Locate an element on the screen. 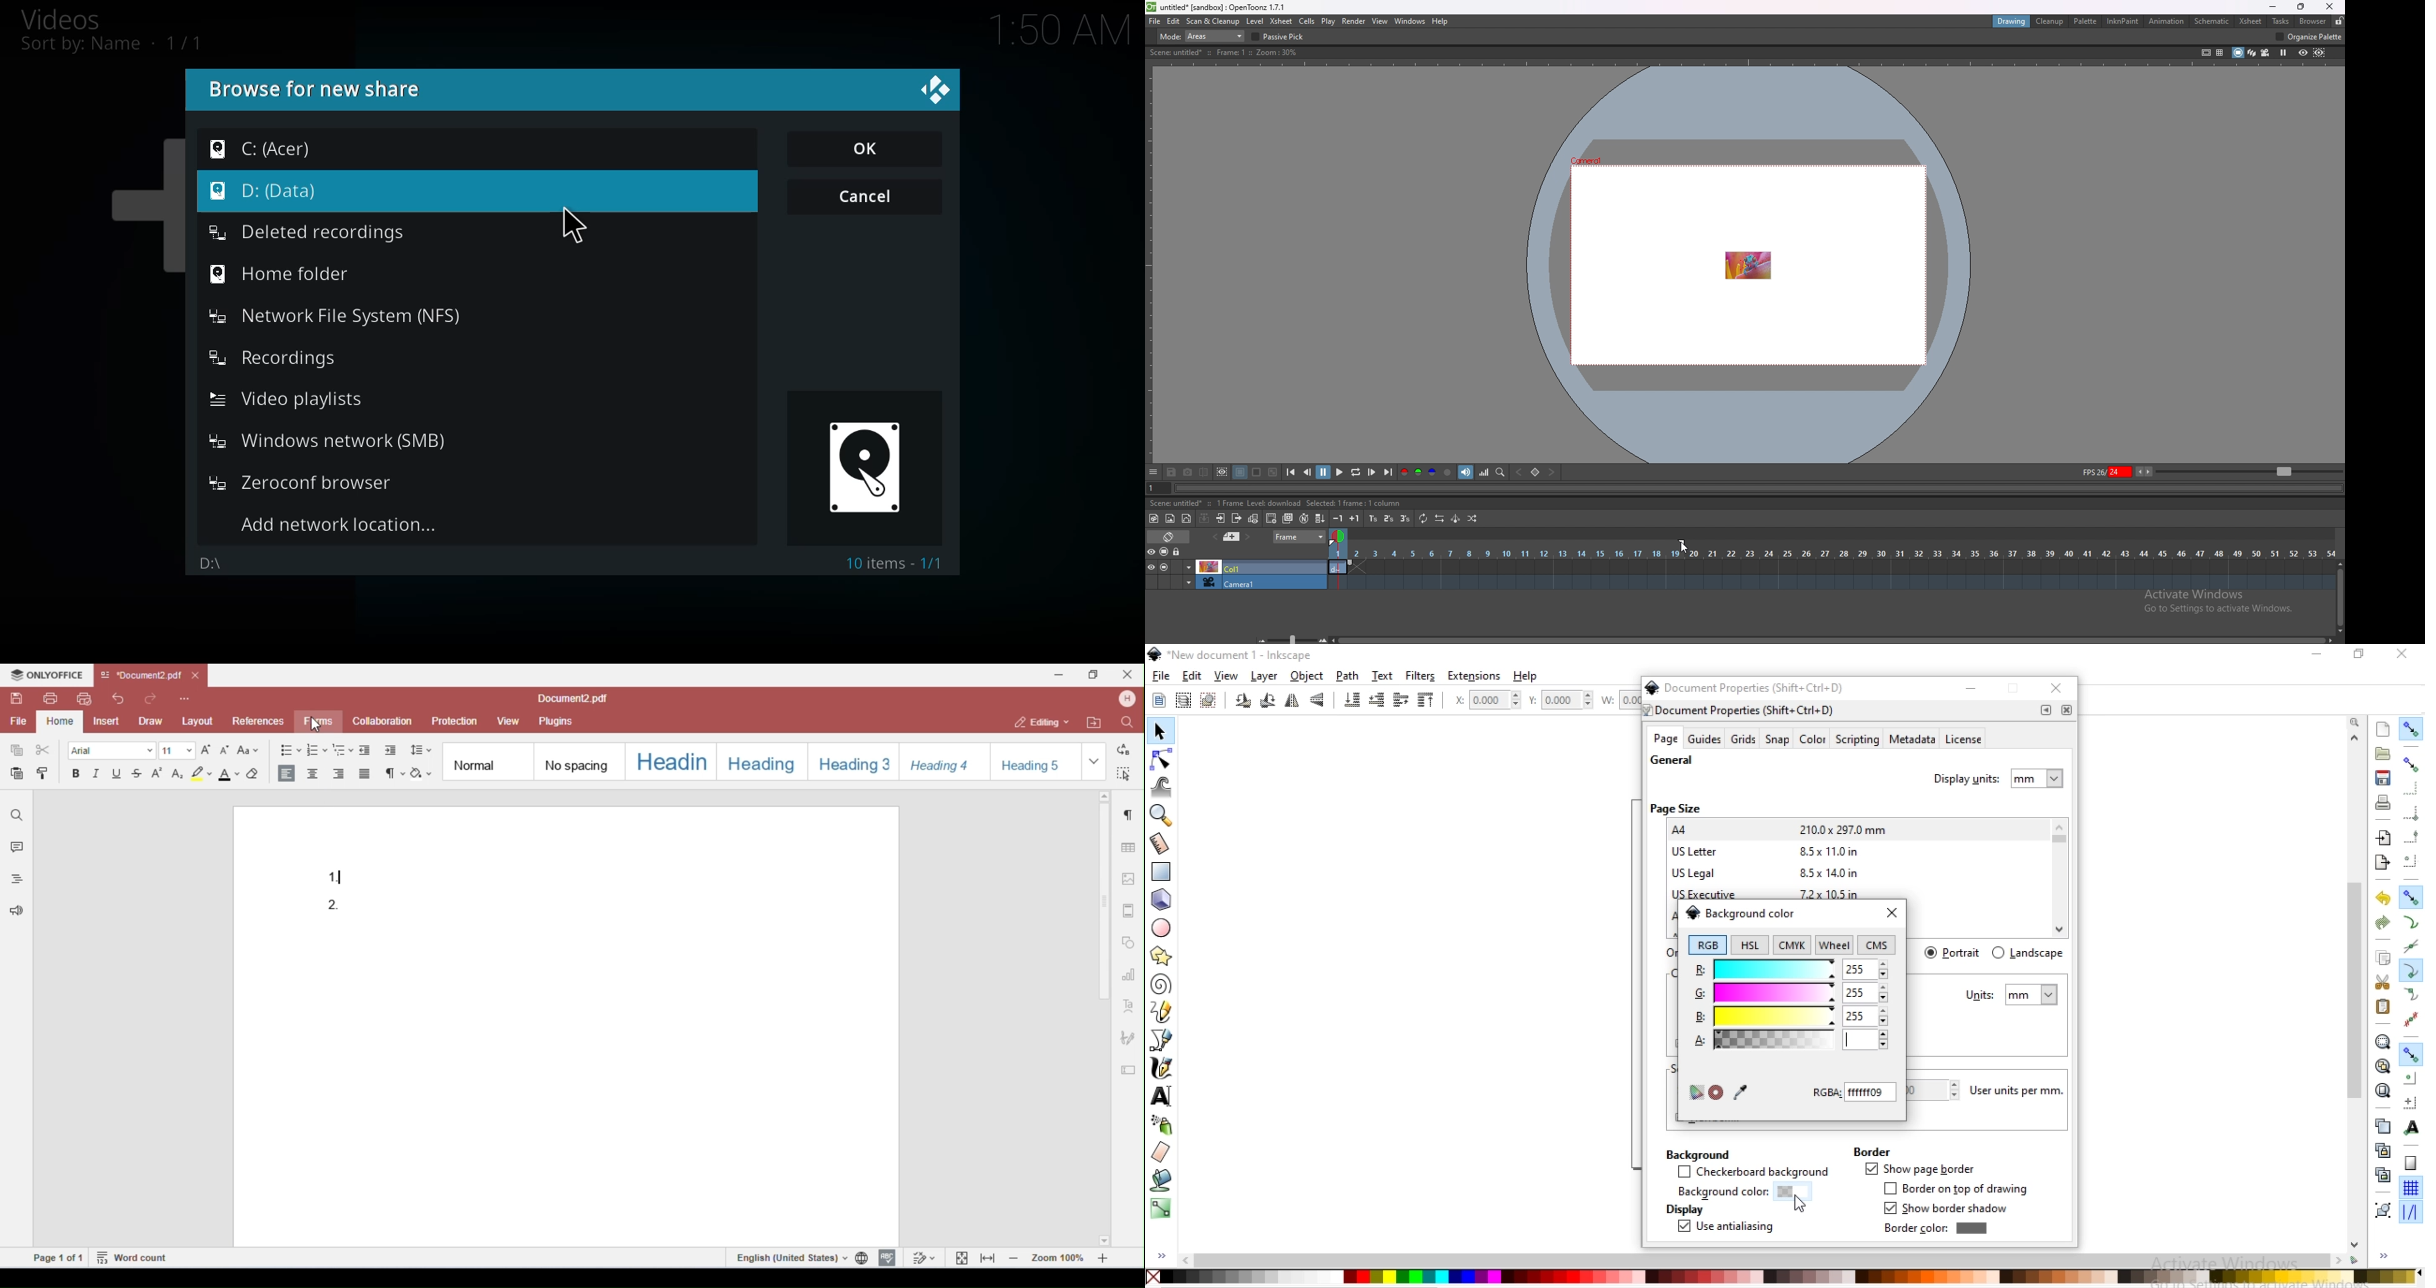 Image resolution: width=2436 pixels, height=1288 pixels. 3d is located at coordinates (2252, 52).